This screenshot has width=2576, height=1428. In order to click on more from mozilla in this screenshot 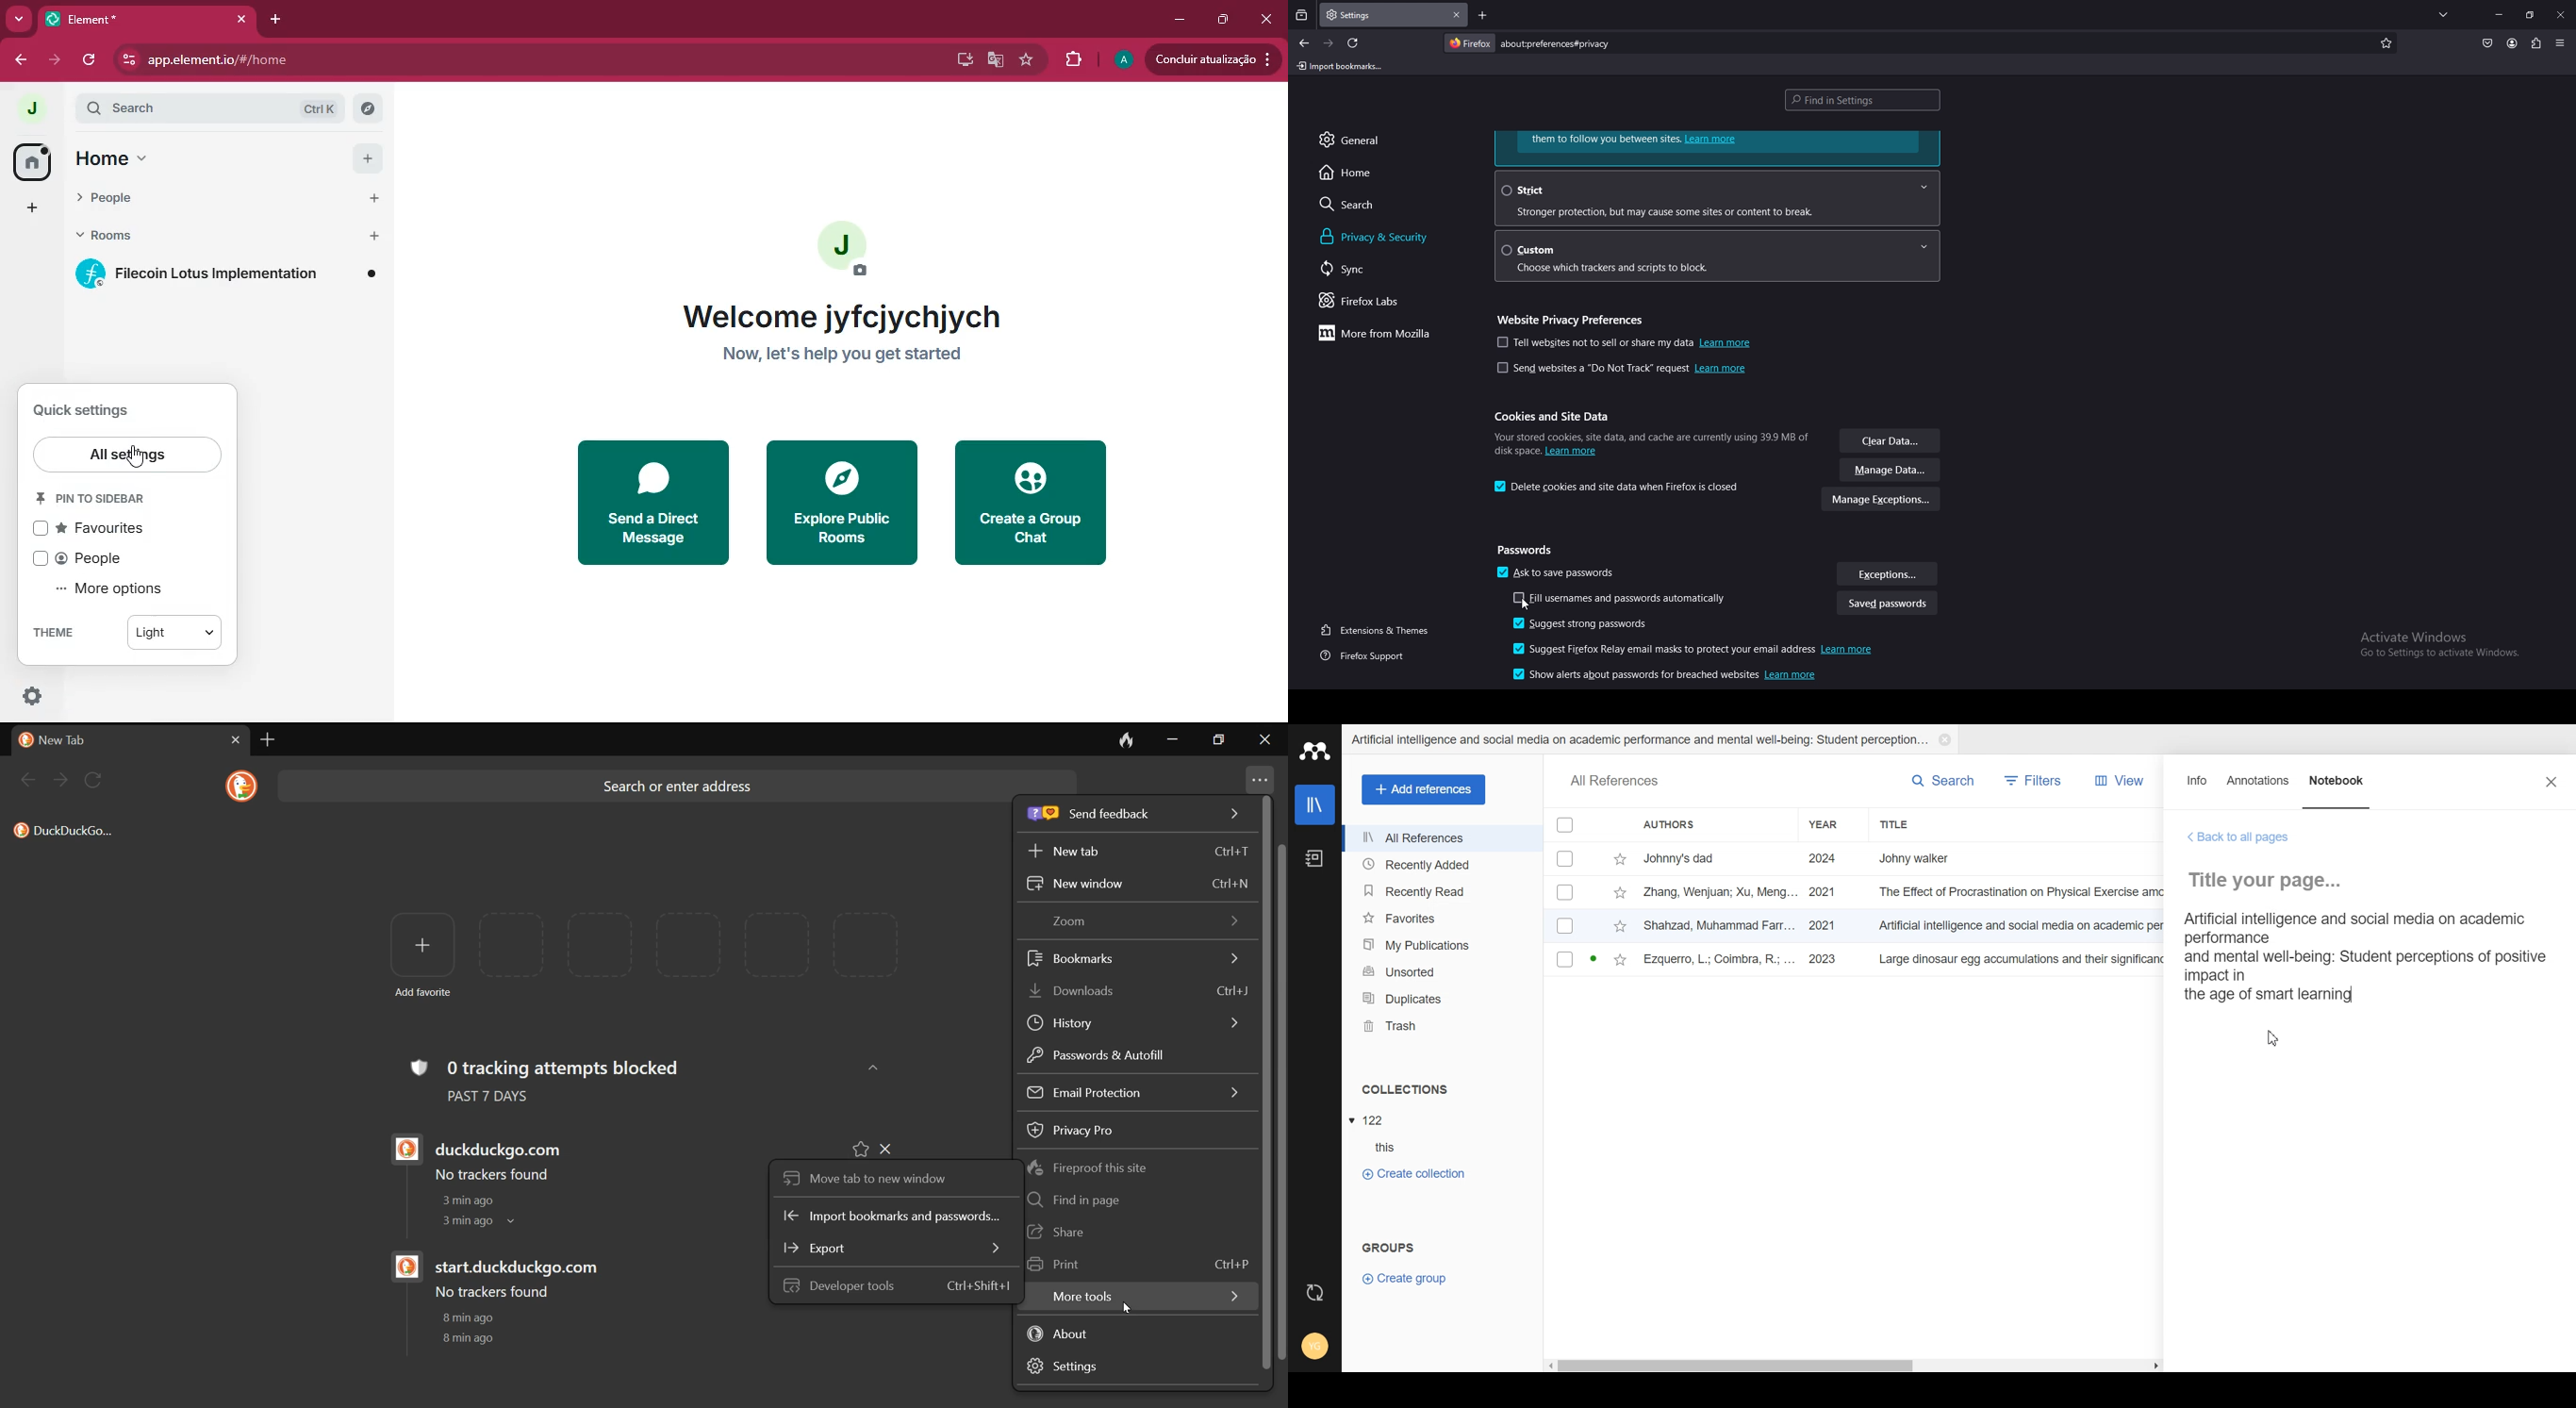, I will do `click(1382, 335)`.